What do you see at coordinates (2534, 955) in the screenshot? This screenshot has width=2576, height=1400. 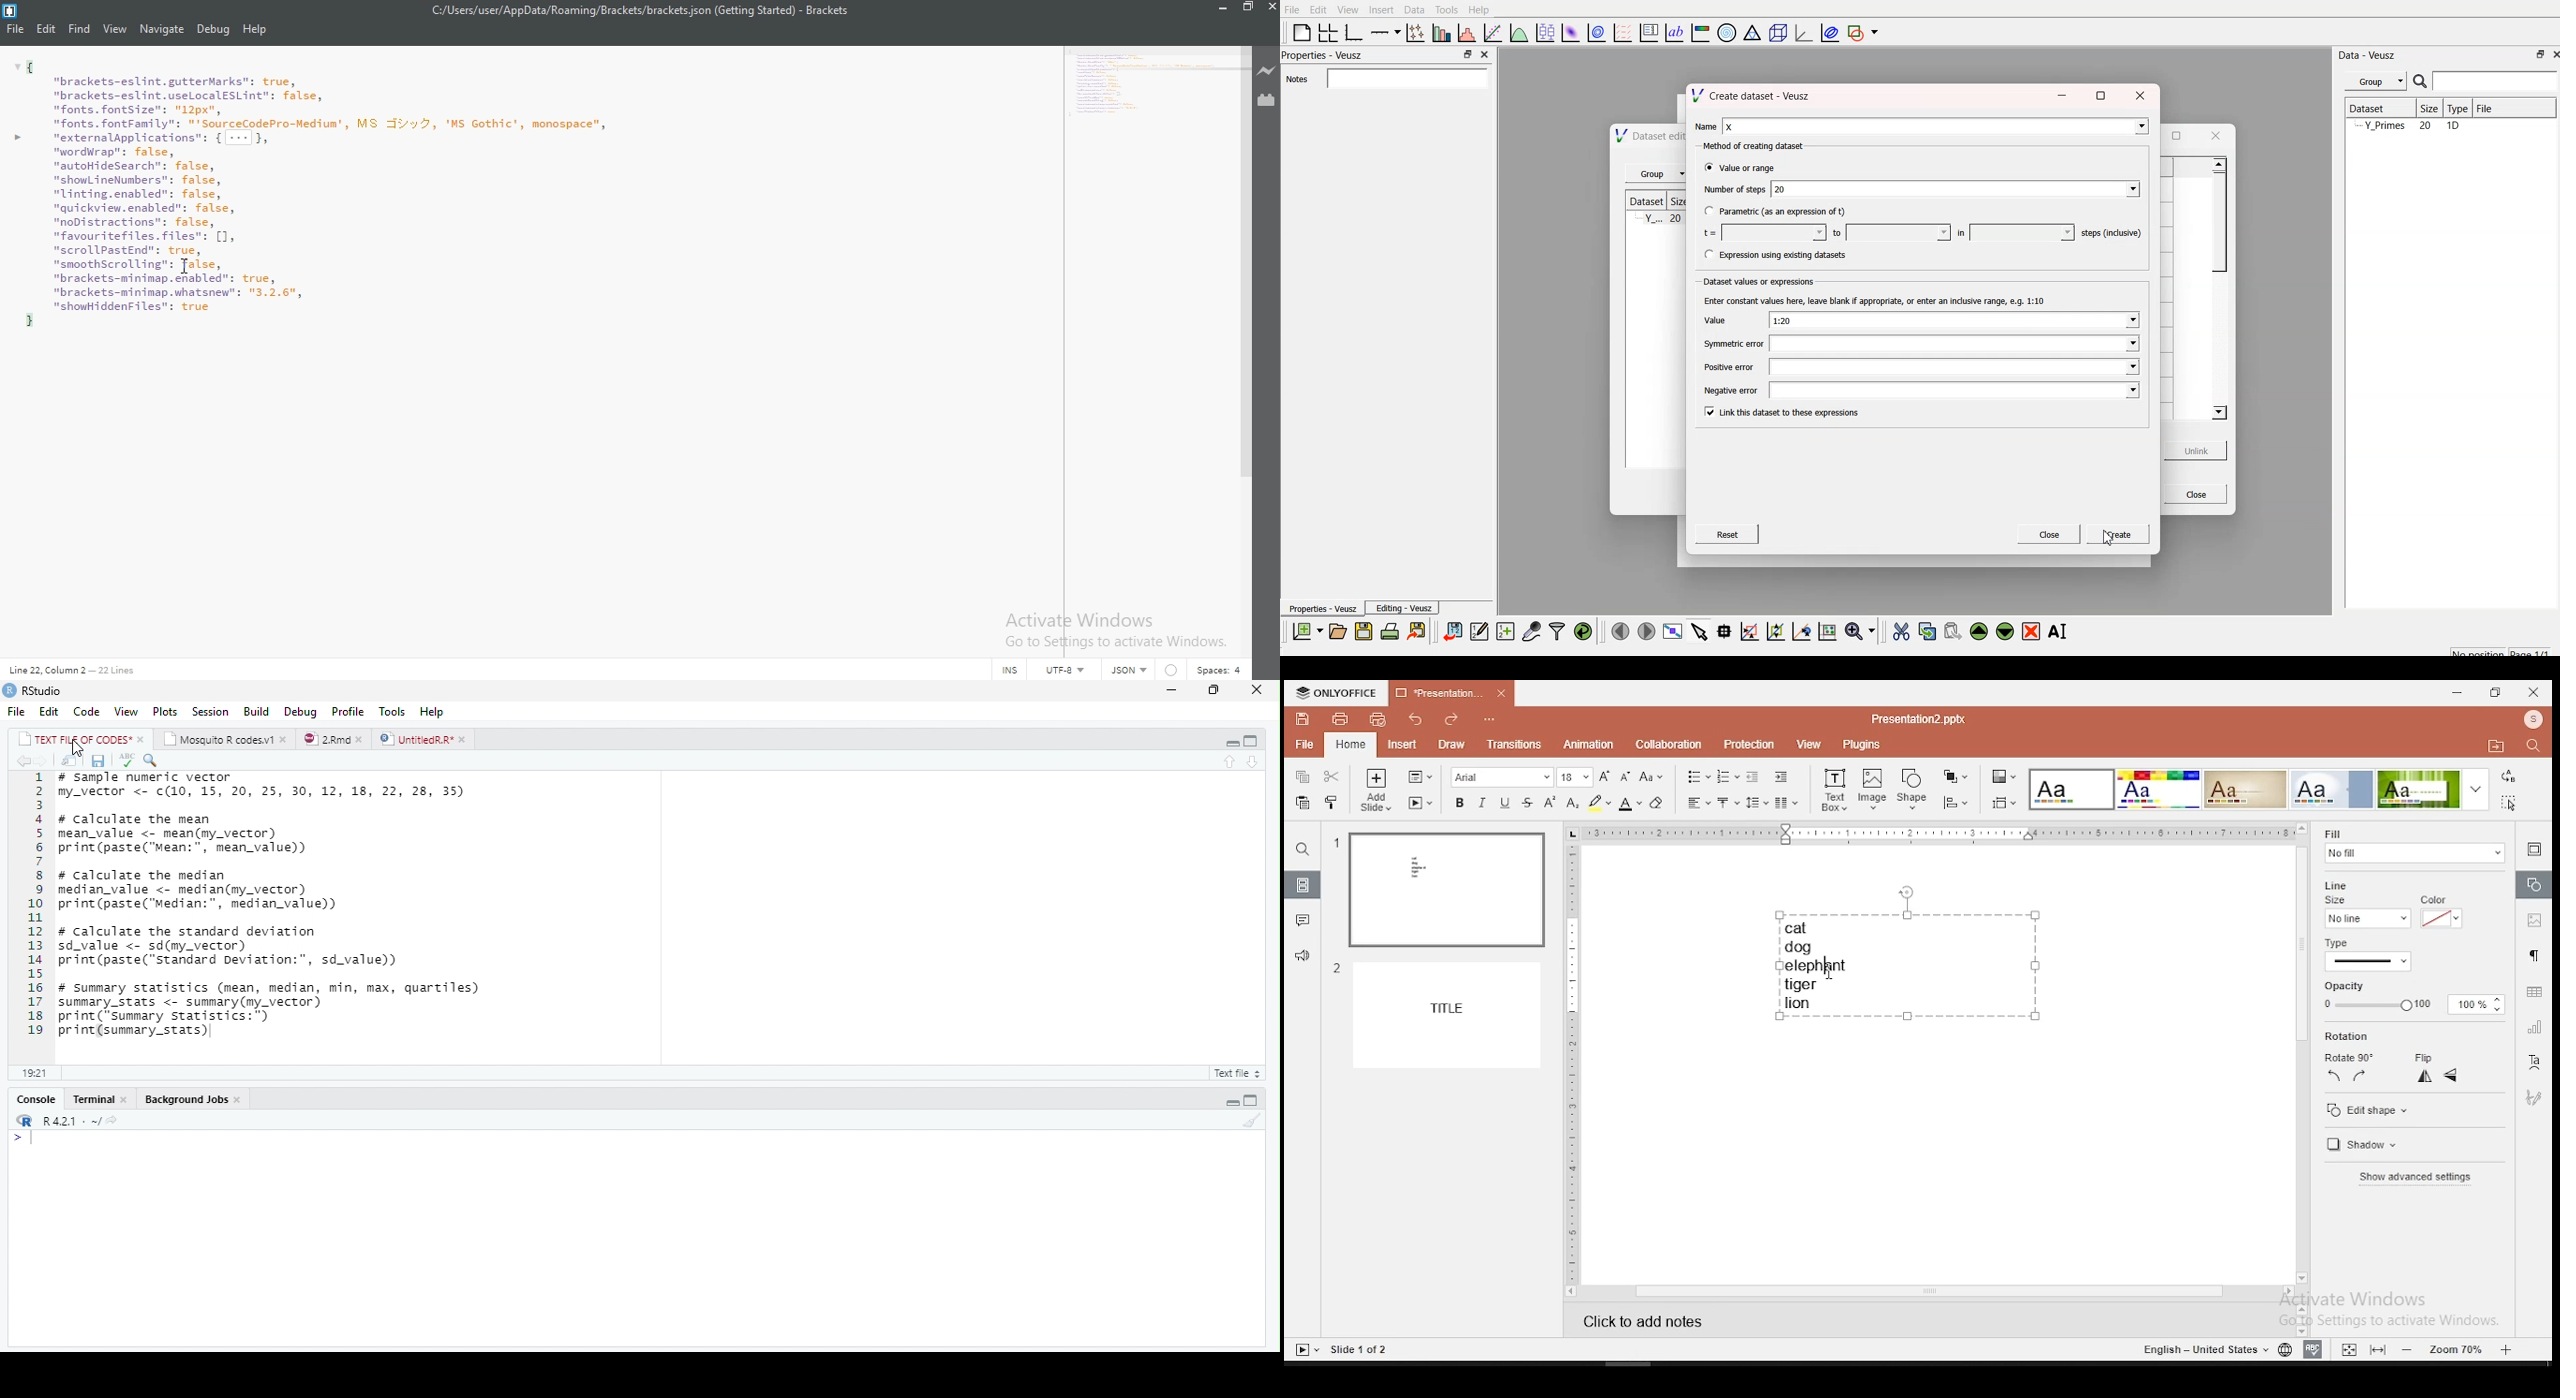 I see `paragraph settings` at bounding box center [2534, 955].